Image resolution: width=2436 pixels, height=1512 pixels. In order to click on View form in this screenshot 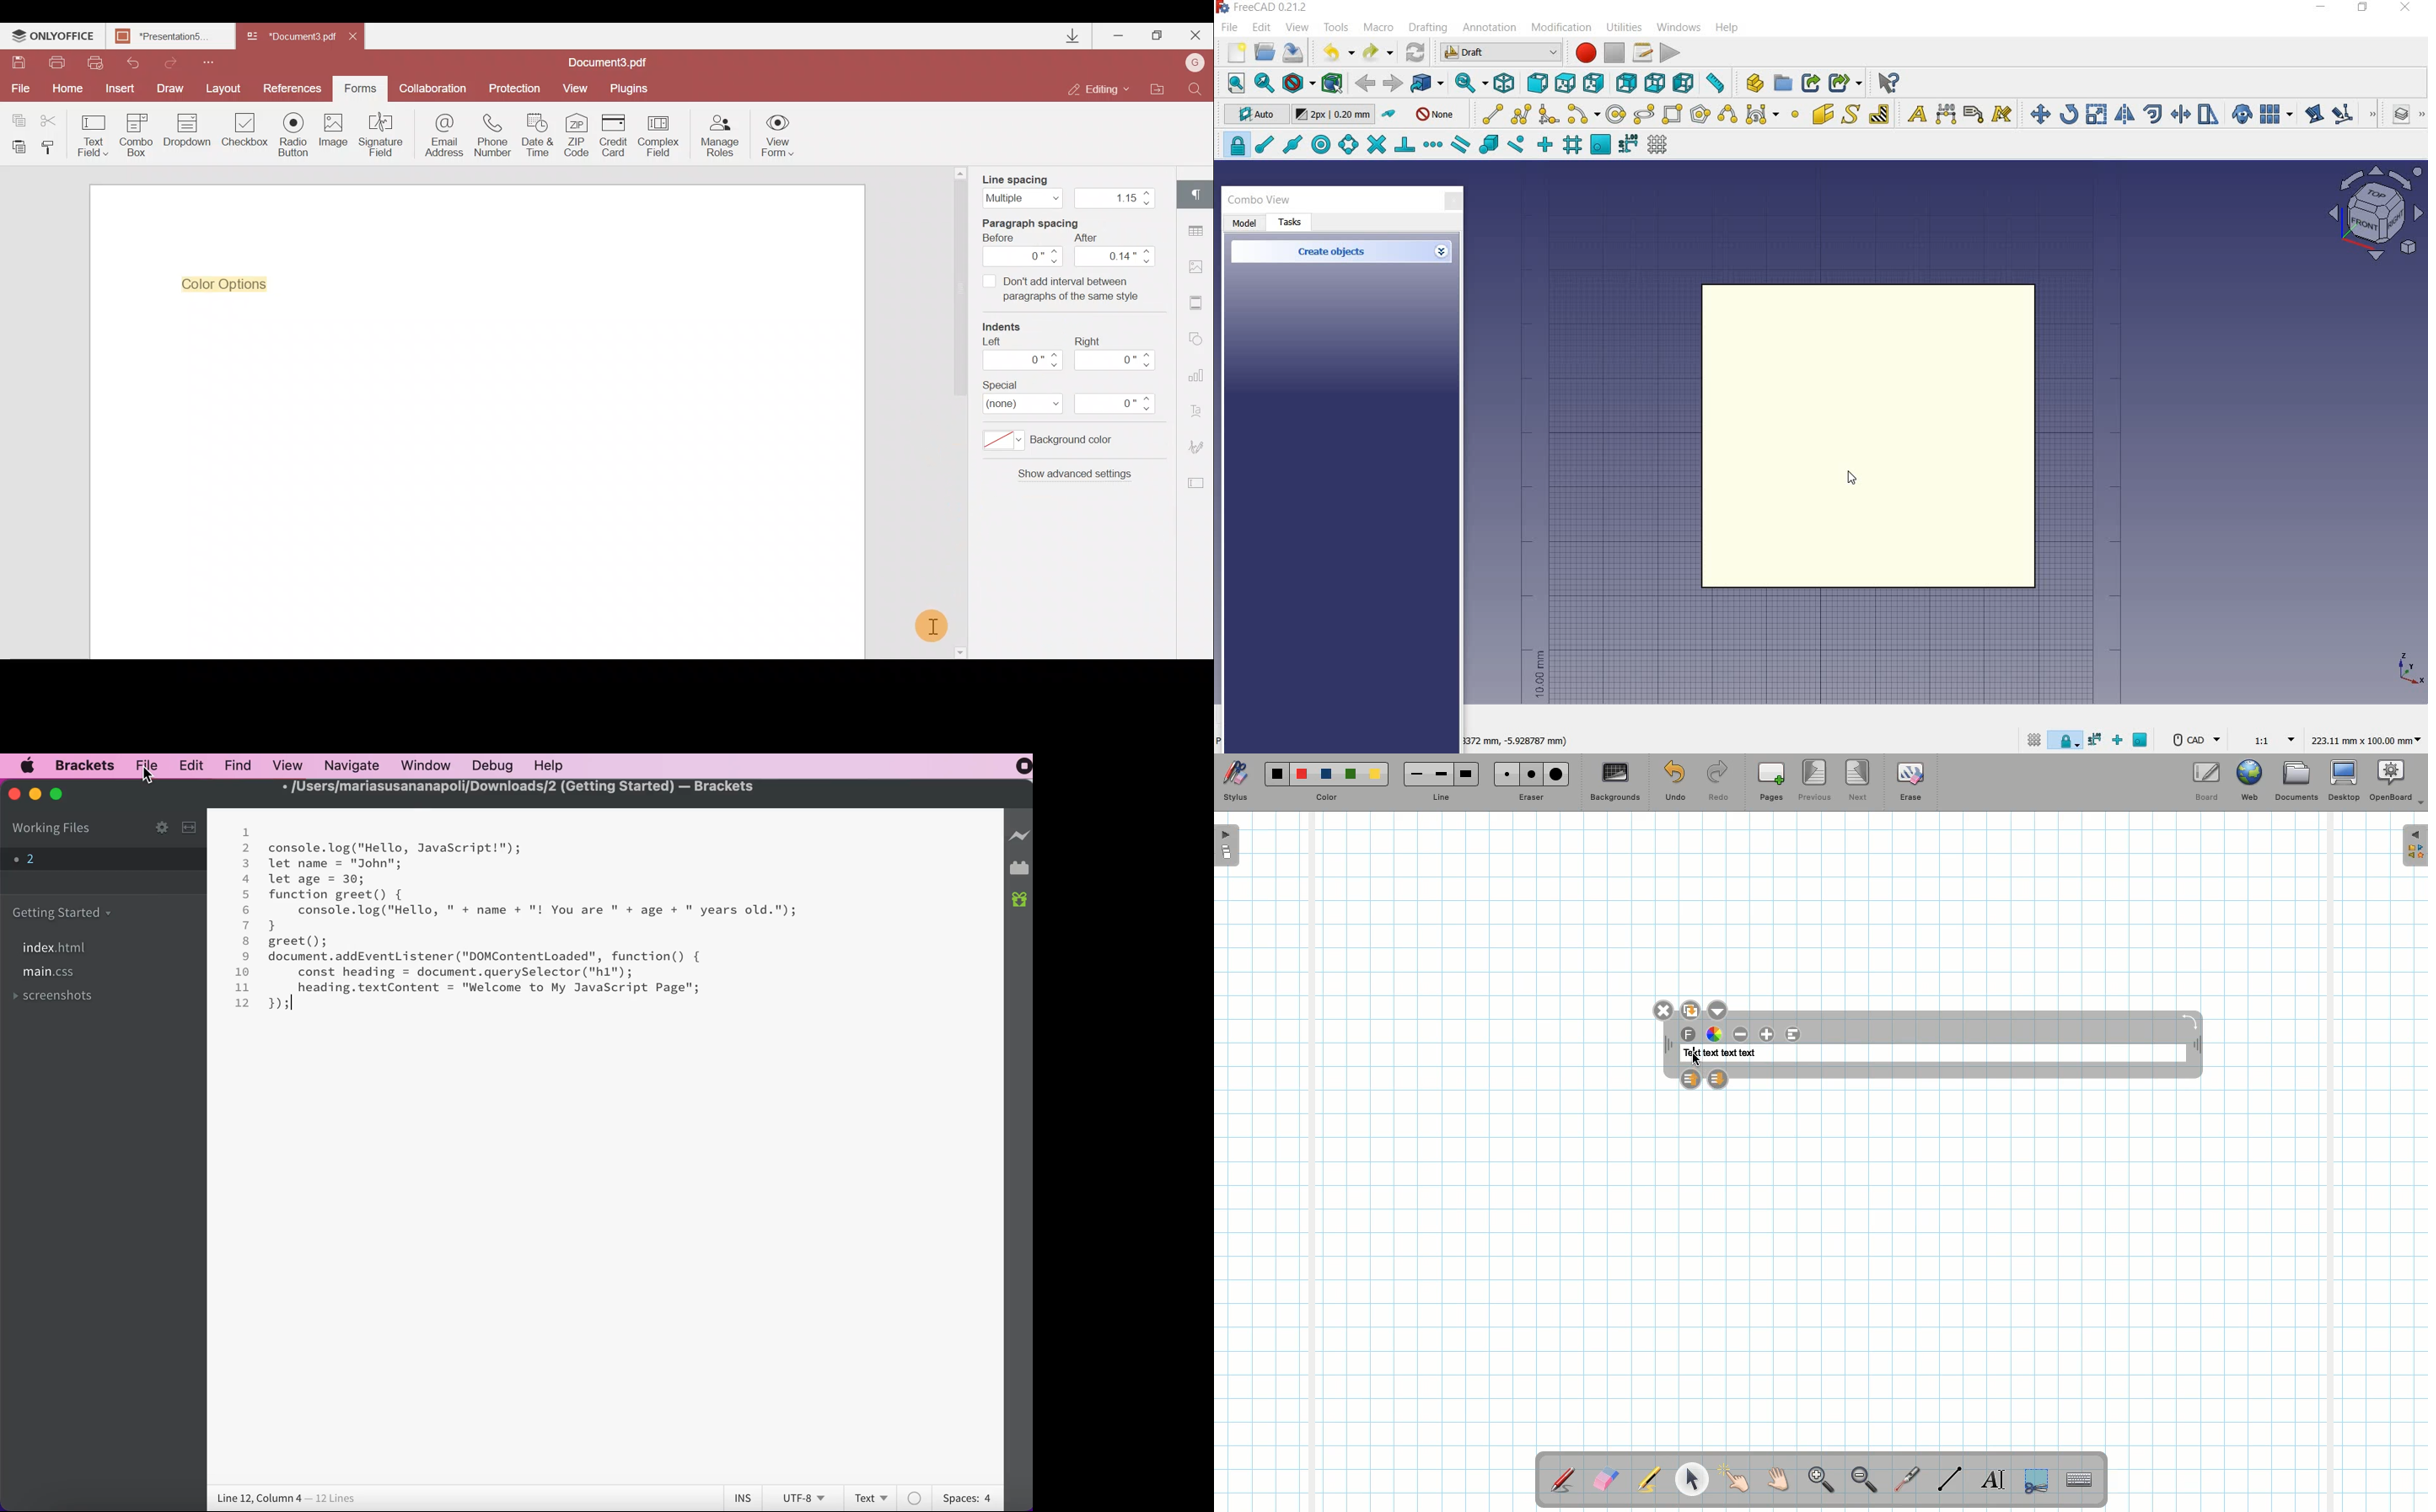, I will do `click(776, 135)`.